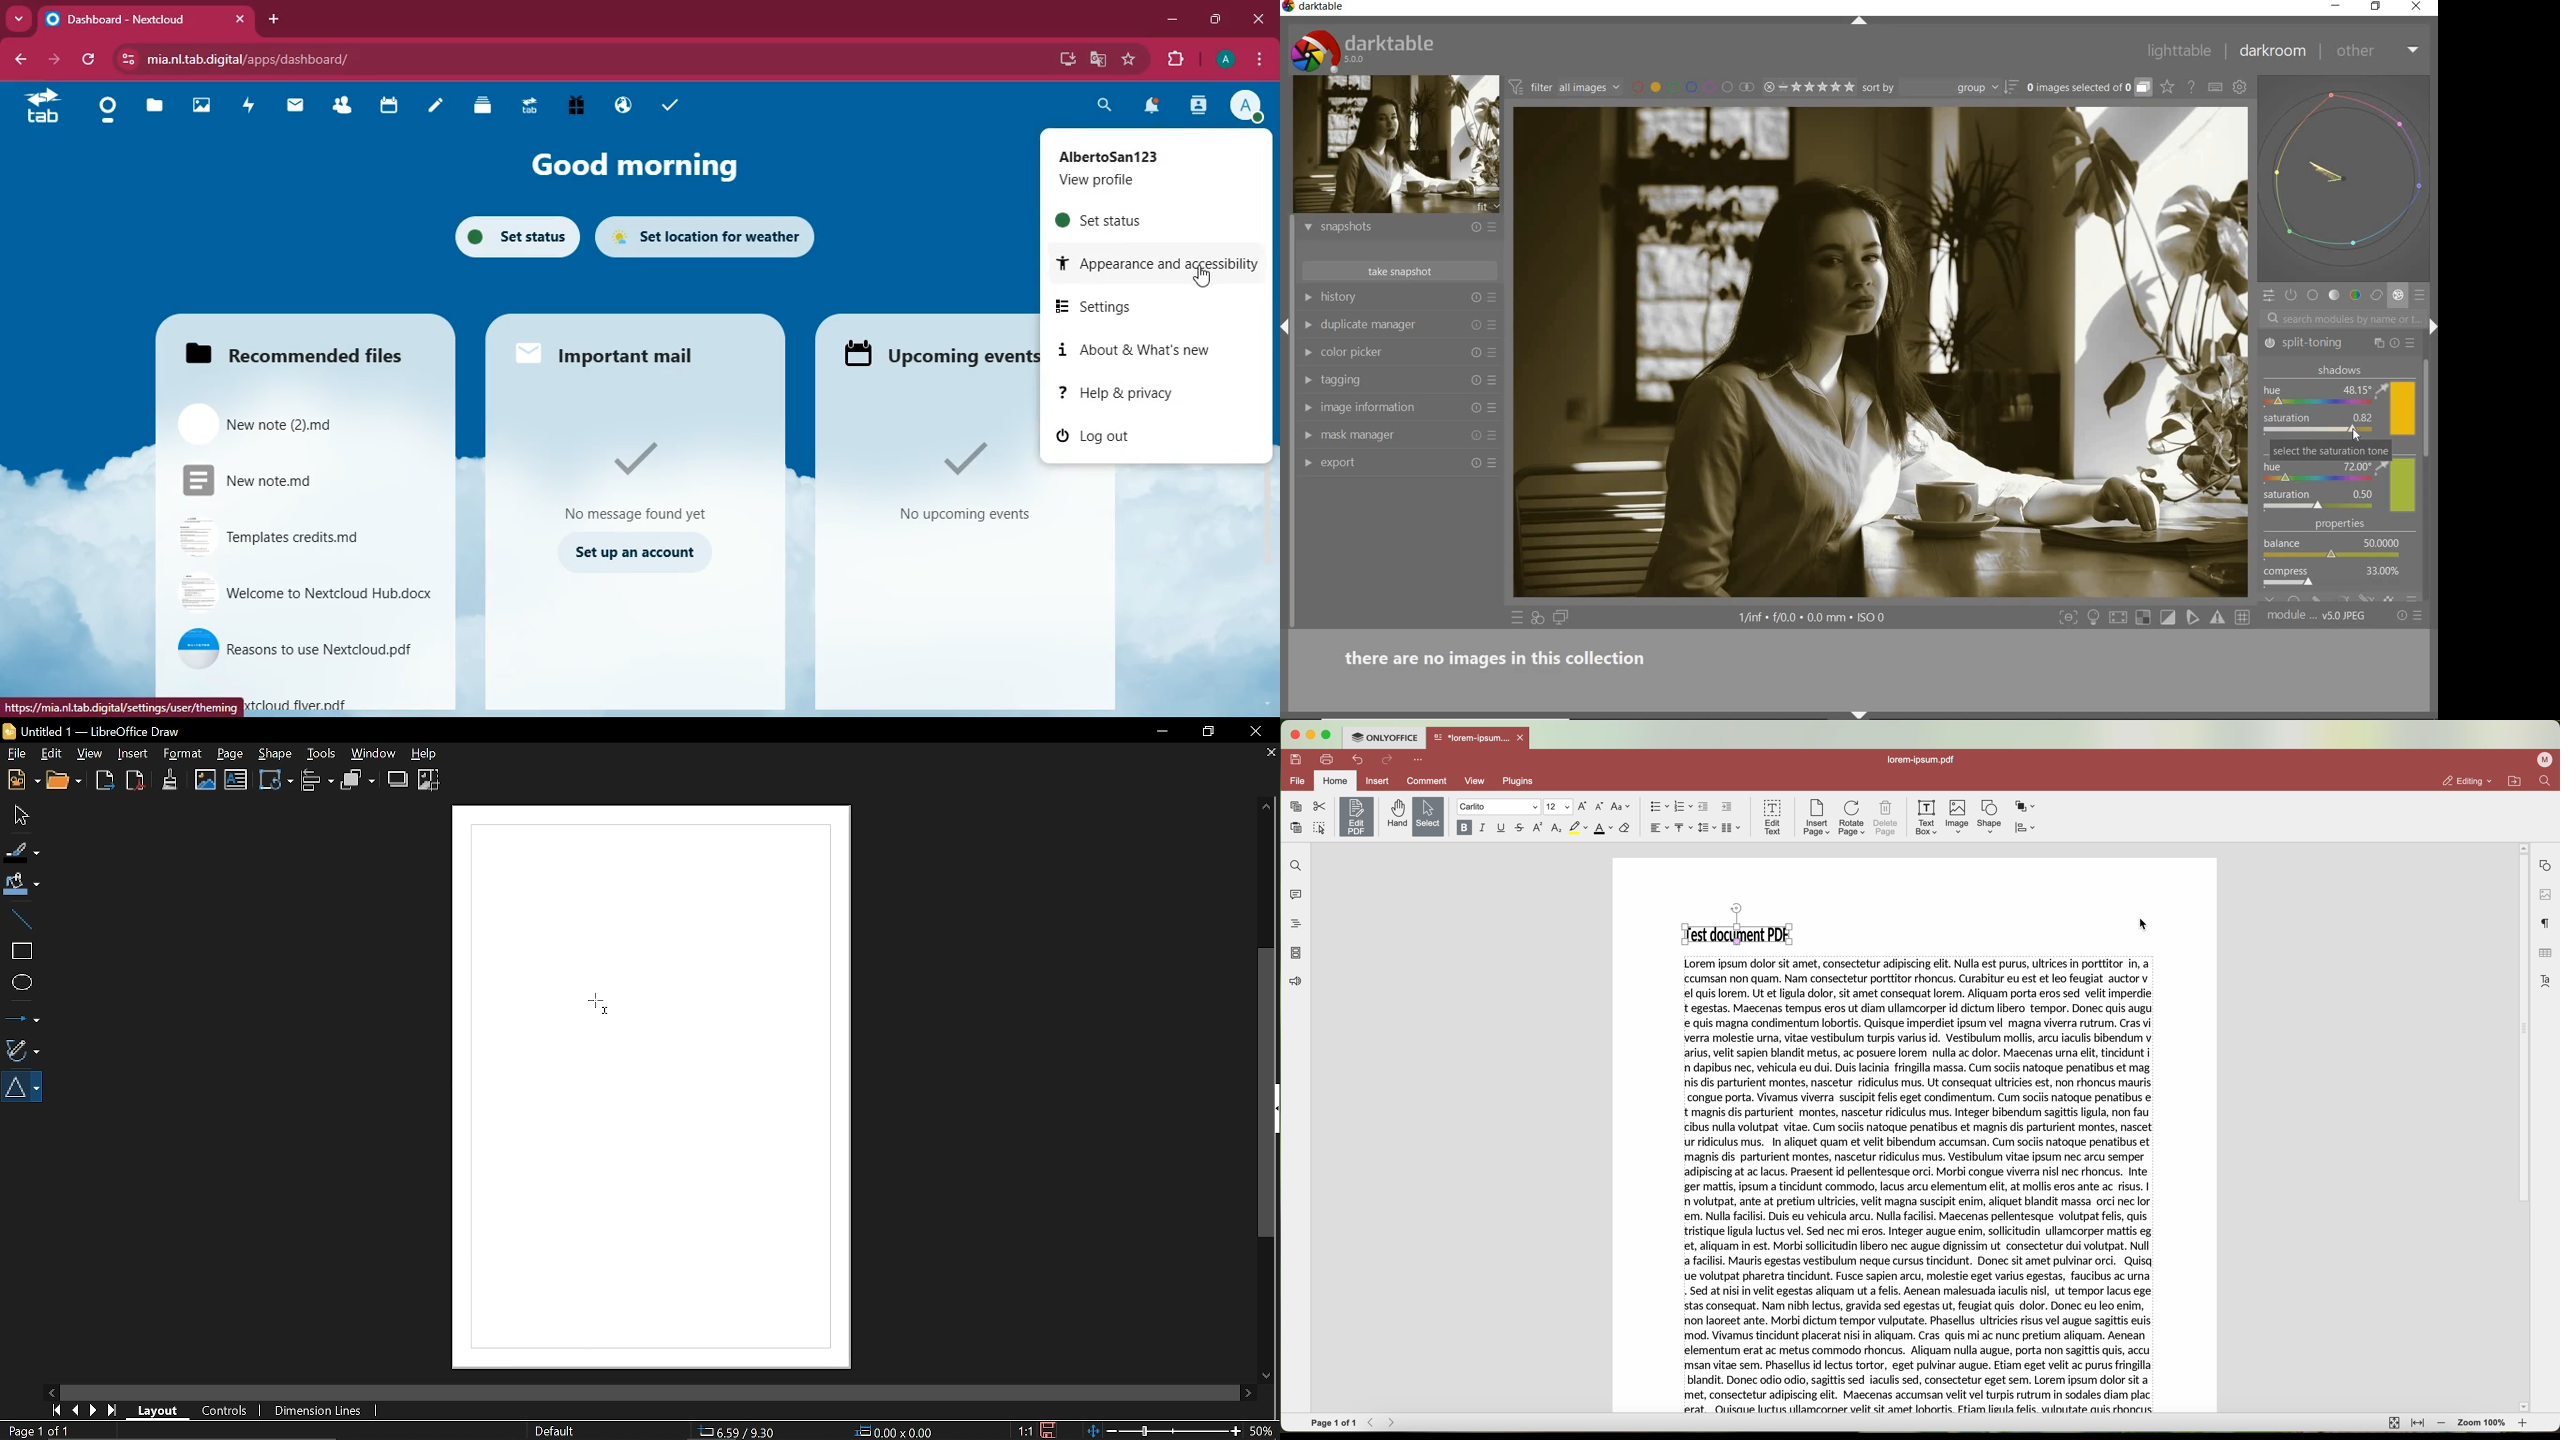 This screenshot has height=1456, width=2576. I want to click on Insert image, so click(206, 780).